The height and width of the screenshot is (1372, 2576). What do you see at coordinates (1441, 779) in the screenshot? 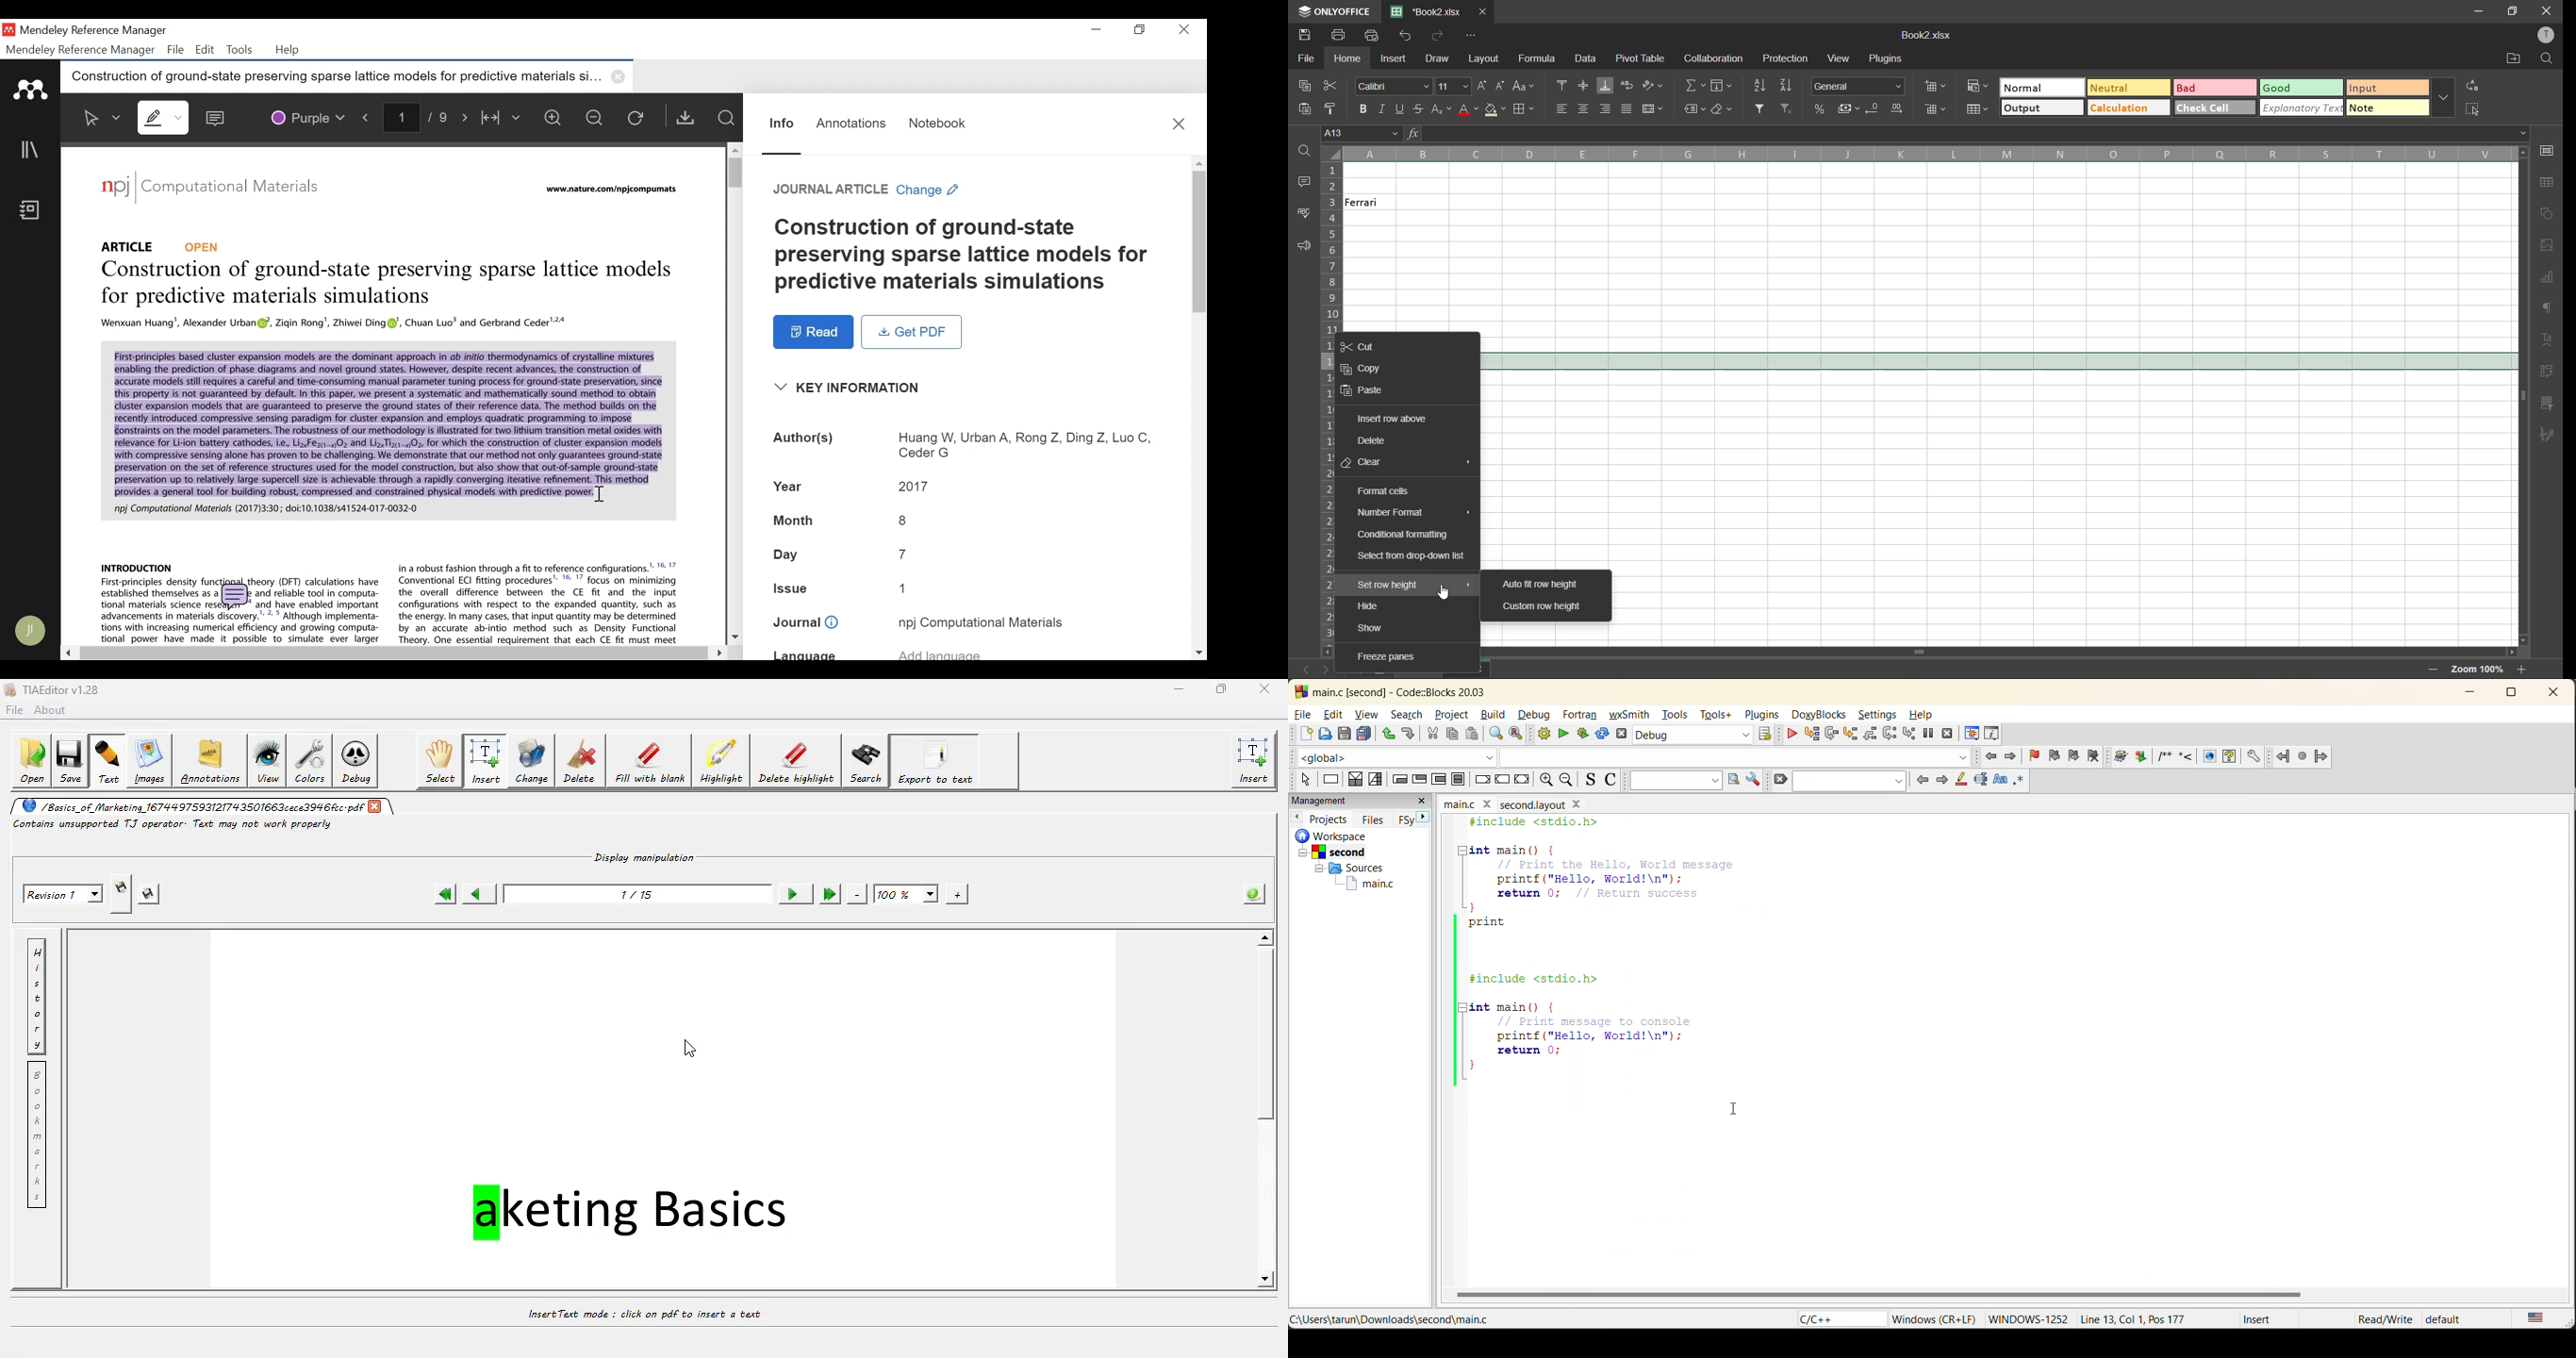
I see `counting loop` at bounding box center [1441, 779].